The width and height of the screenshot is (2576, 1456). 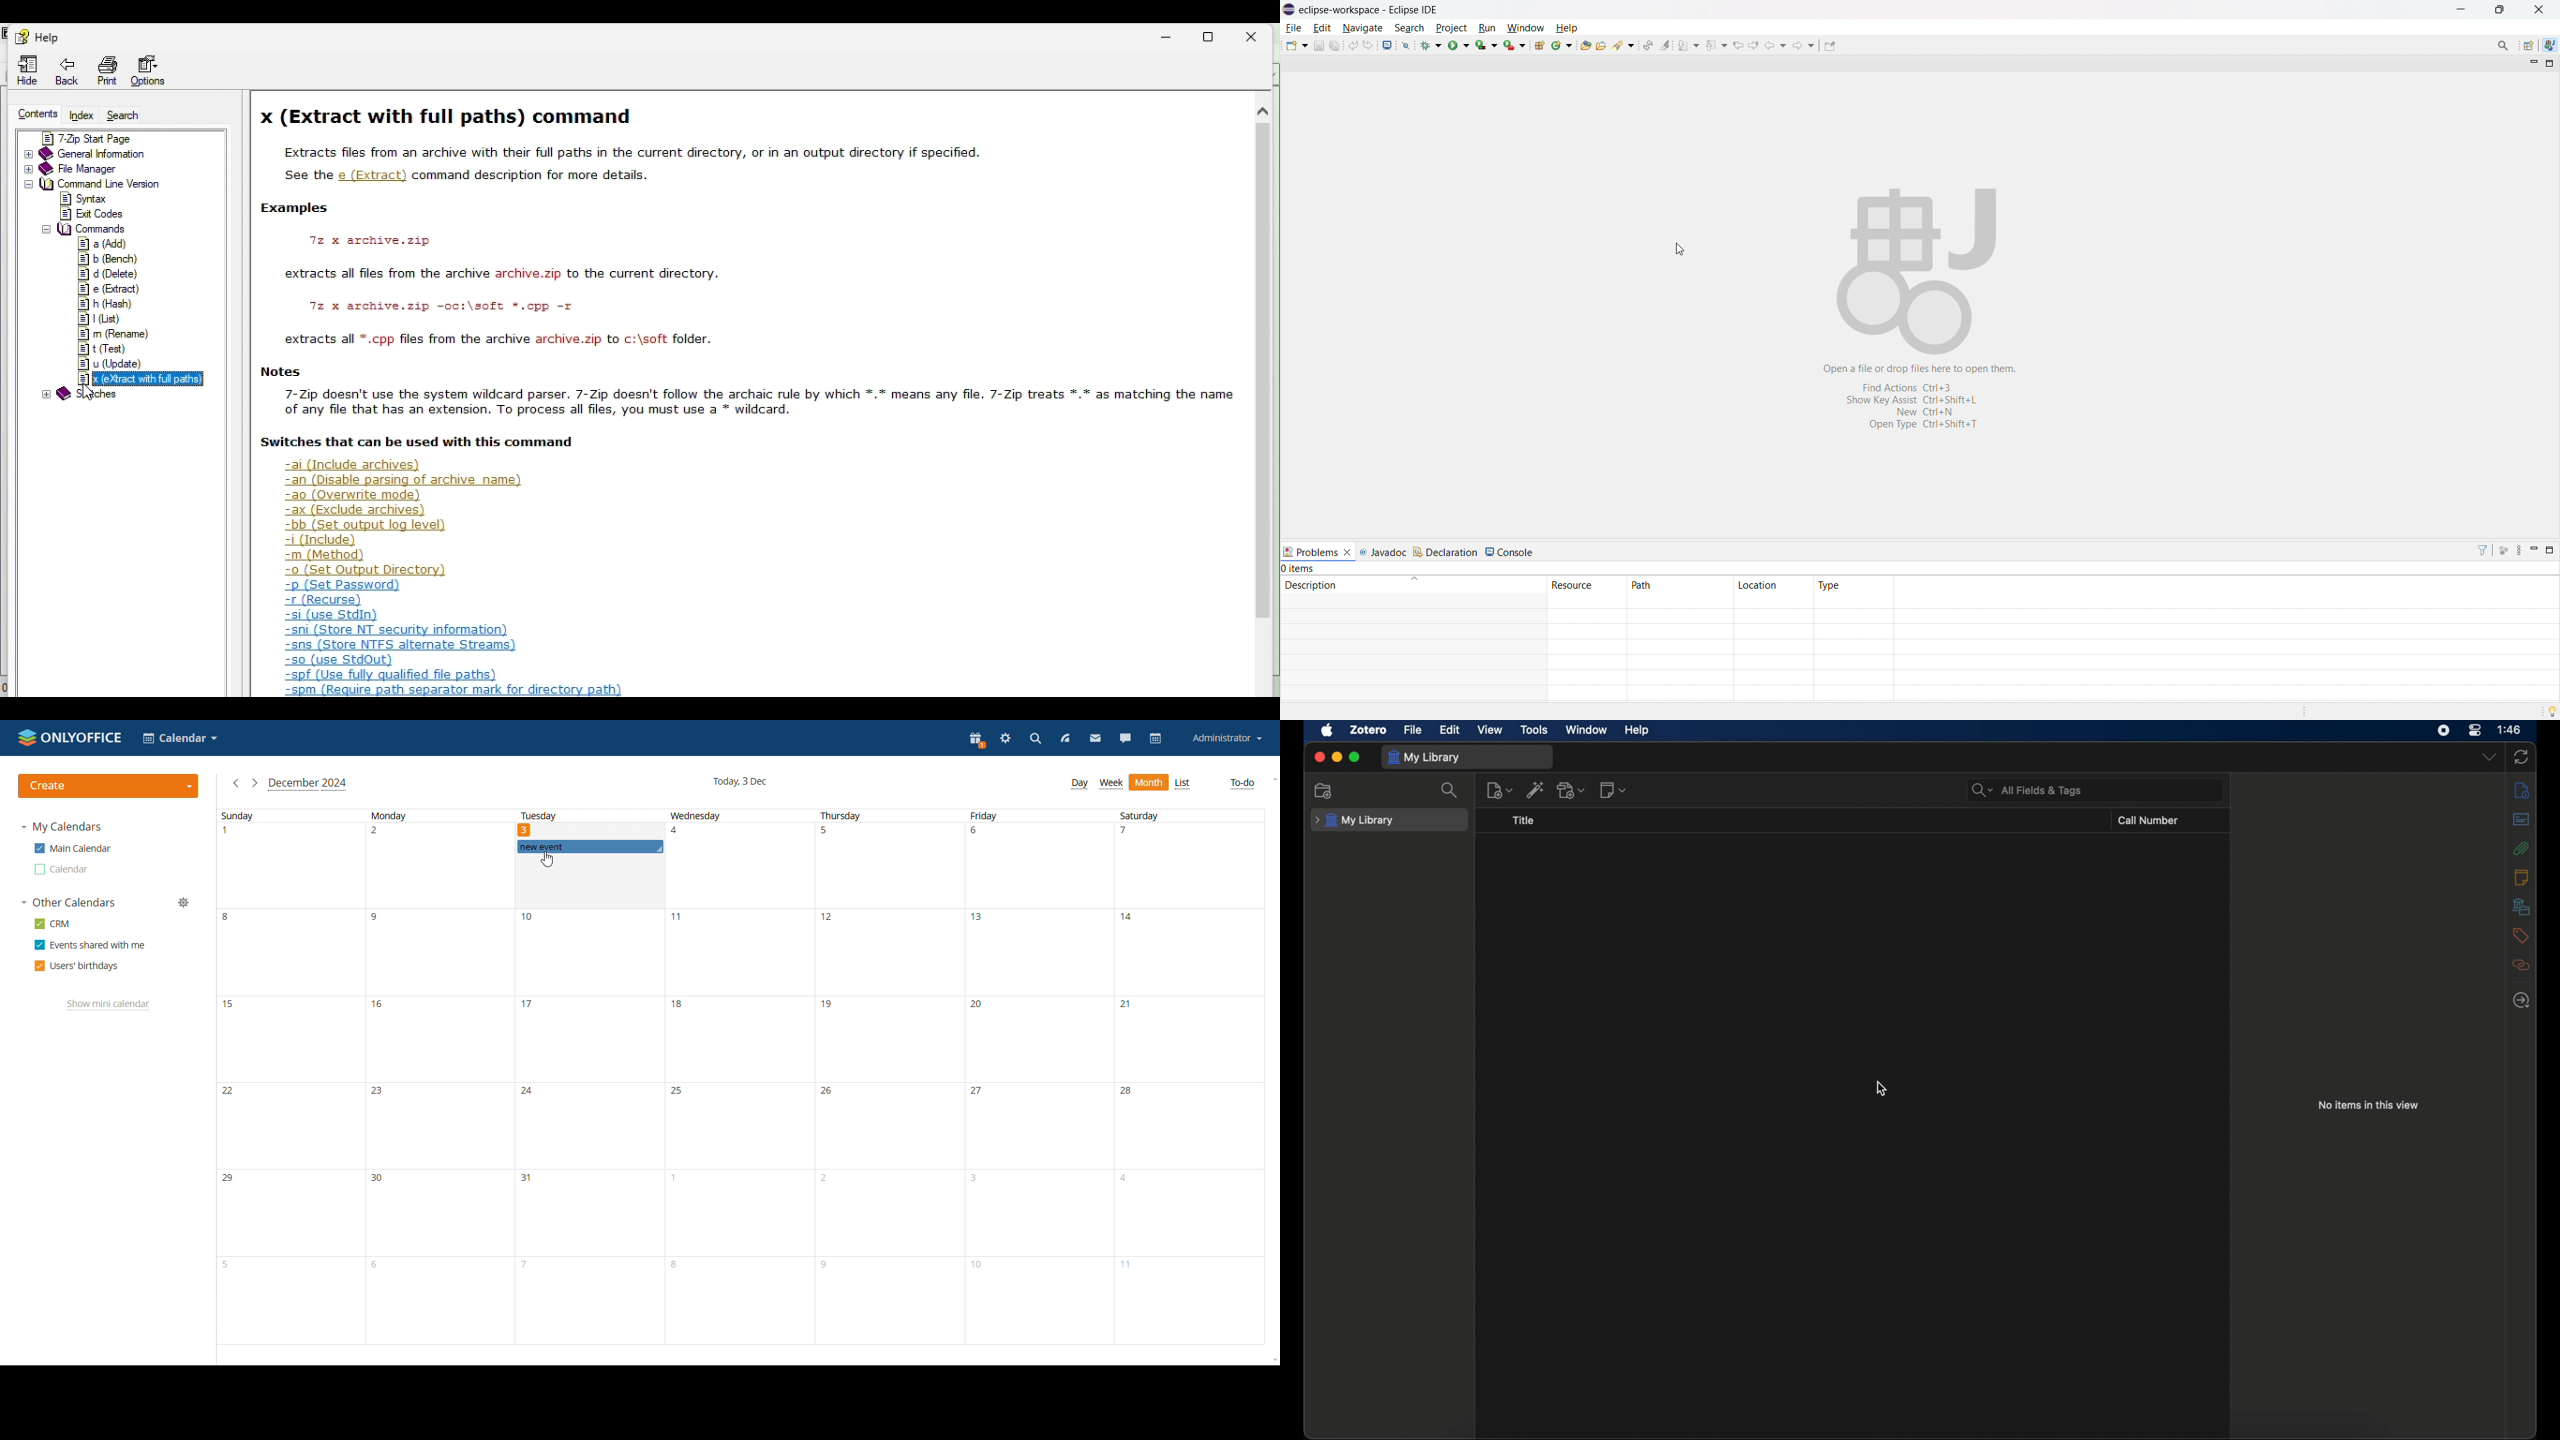 What do you see at coordinates (2520, 848) in the screenshot?
I see `attachments` at bounding box center [2520, 848].